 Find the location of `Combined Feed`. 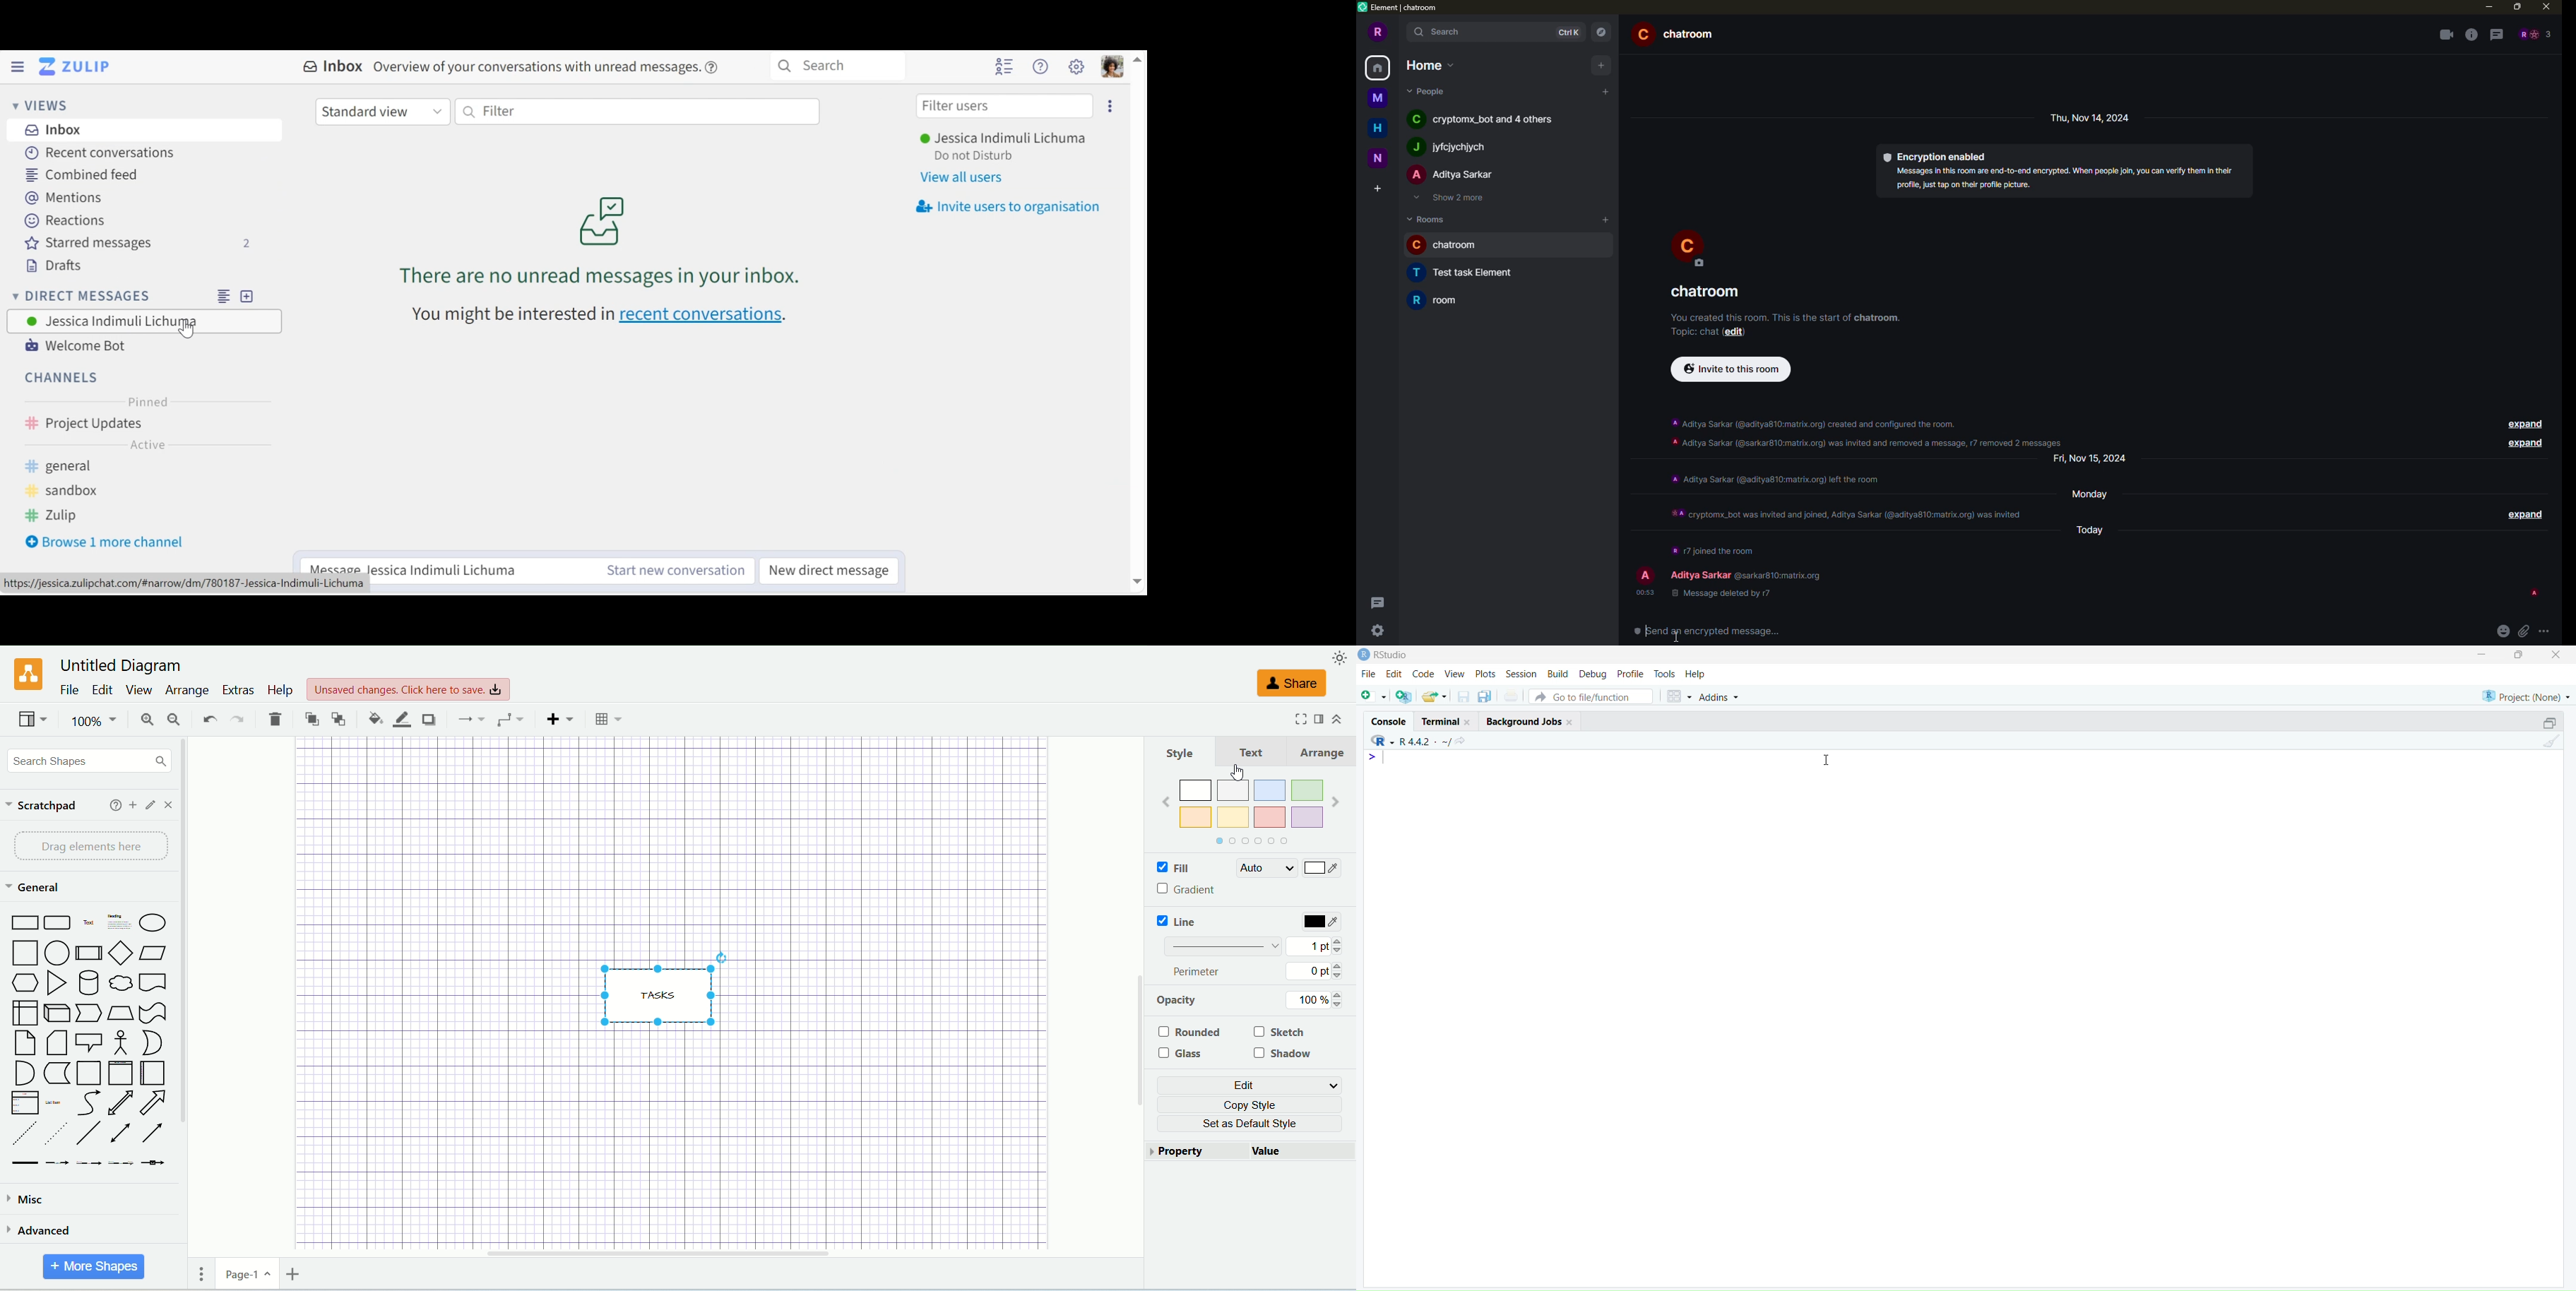

Combined Feed is located at coordinates (85, 175).